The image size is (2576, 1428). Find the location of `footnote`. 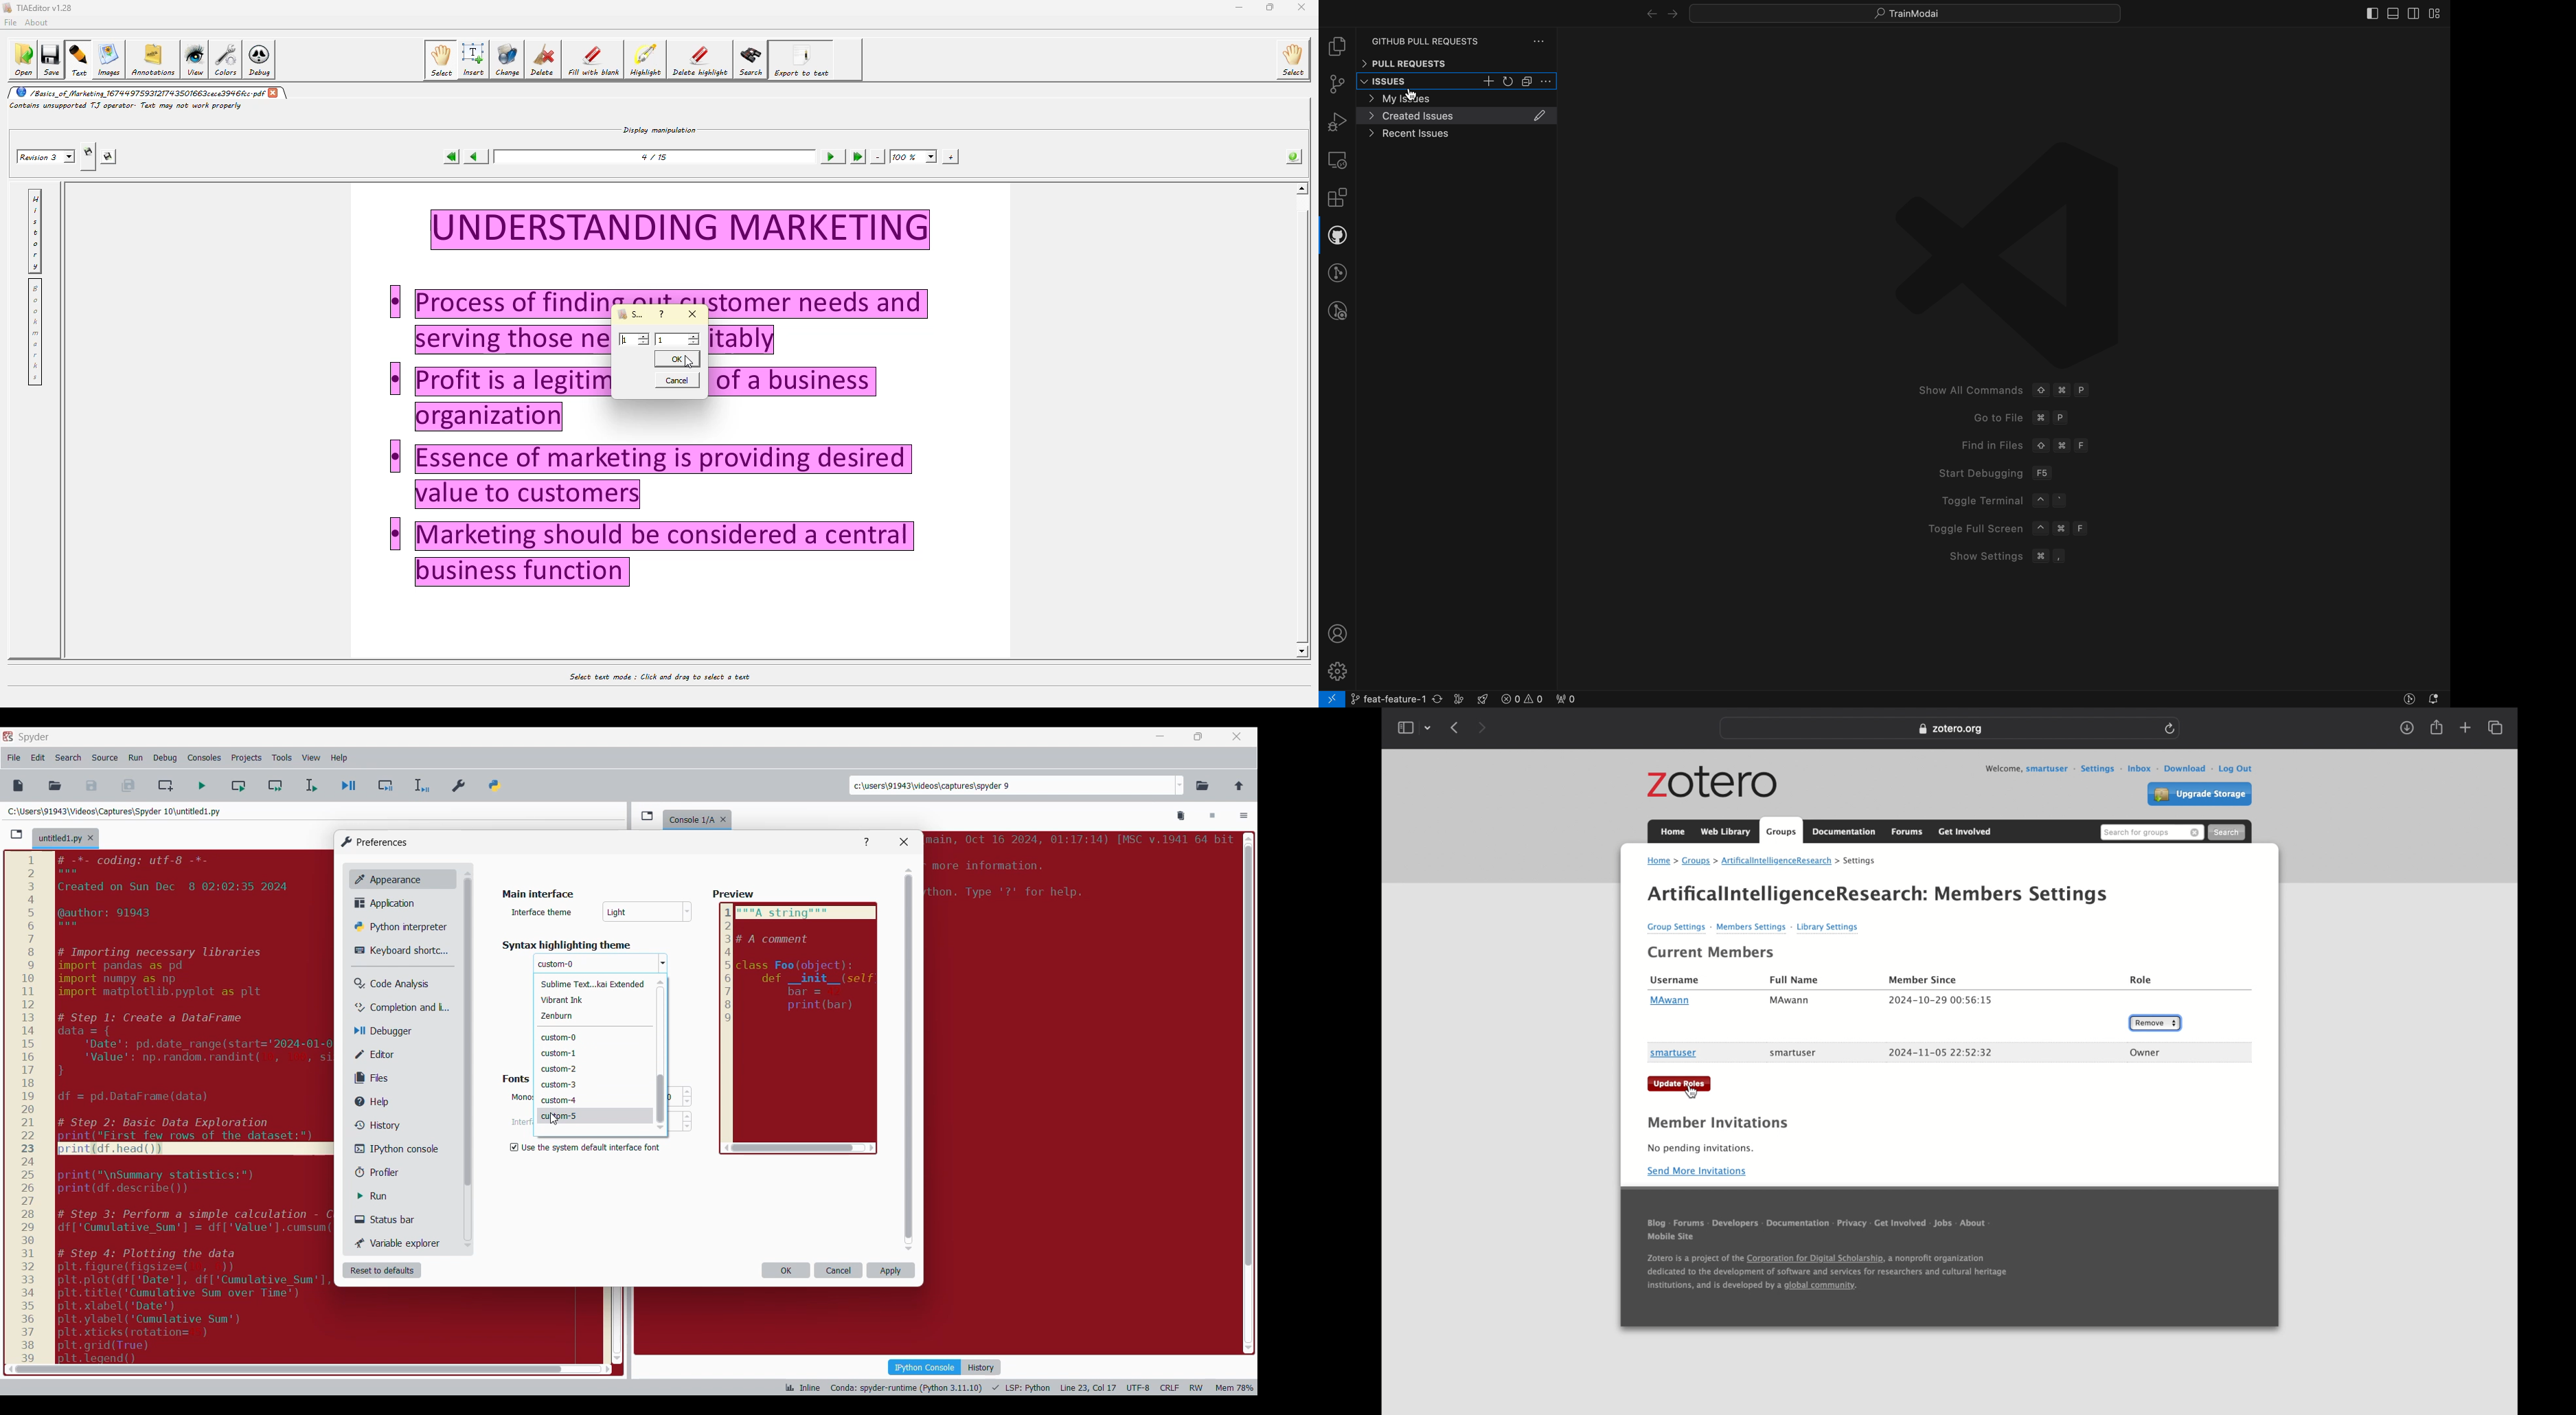

footnote is located at coordinates (1827, 1275).